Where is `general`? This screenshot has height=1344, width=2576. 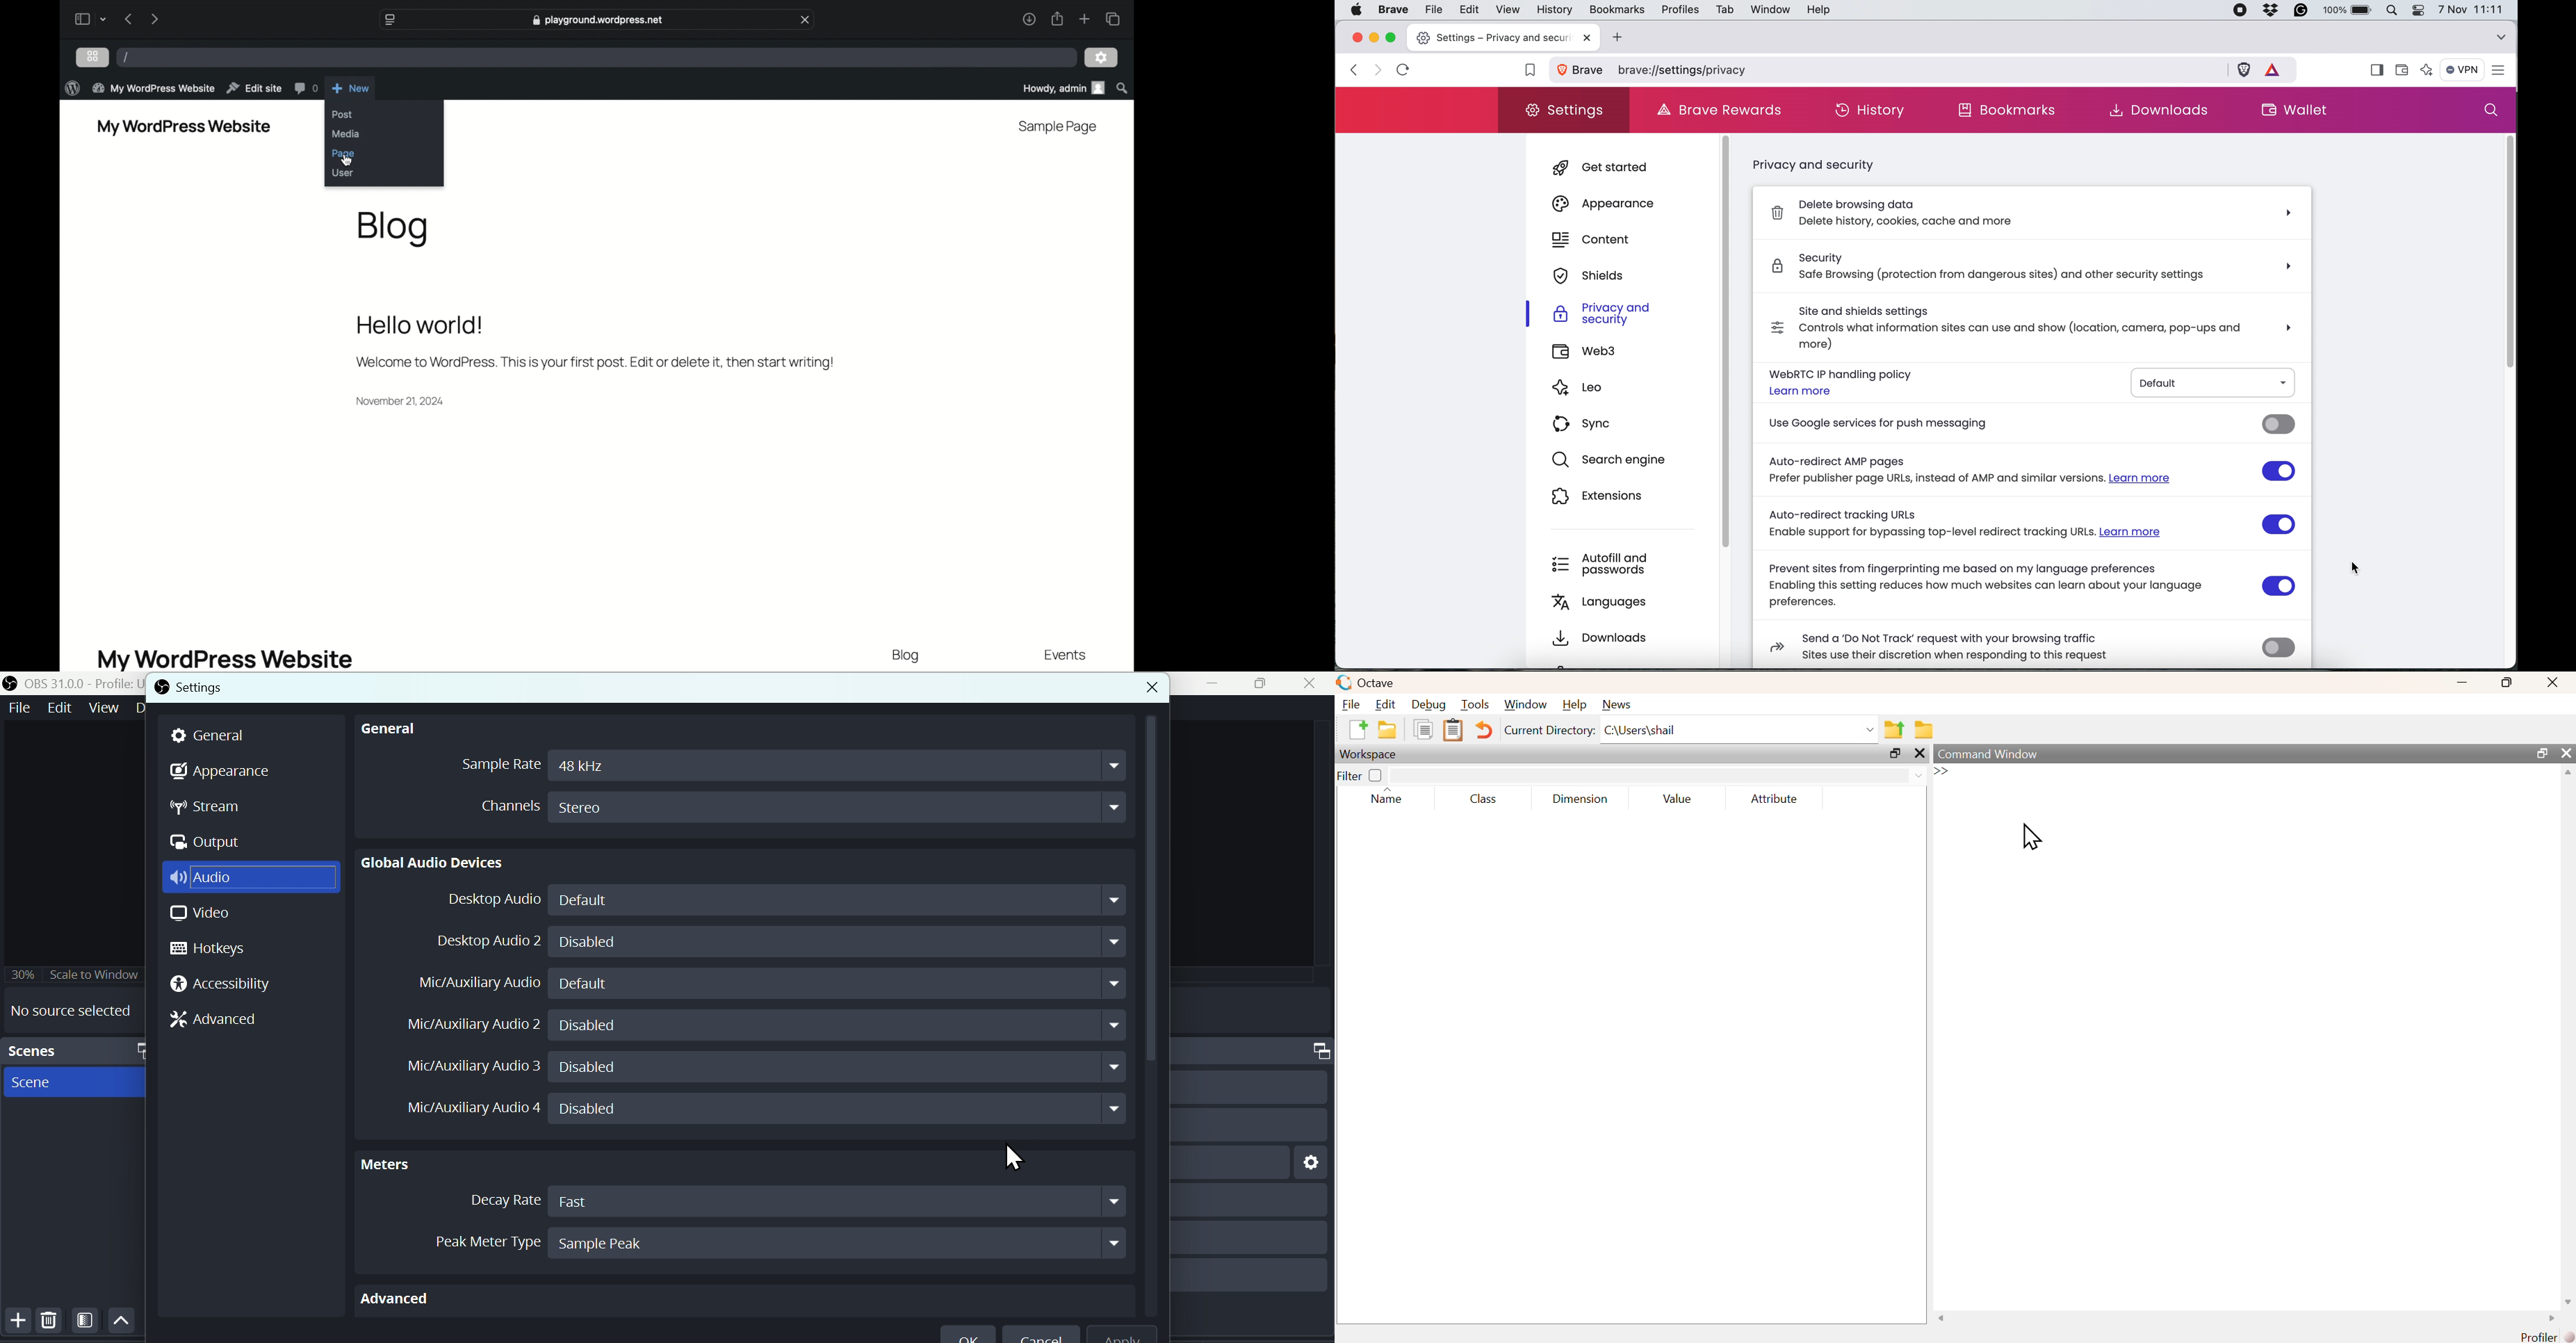
general is located at coordinates (215, 735).